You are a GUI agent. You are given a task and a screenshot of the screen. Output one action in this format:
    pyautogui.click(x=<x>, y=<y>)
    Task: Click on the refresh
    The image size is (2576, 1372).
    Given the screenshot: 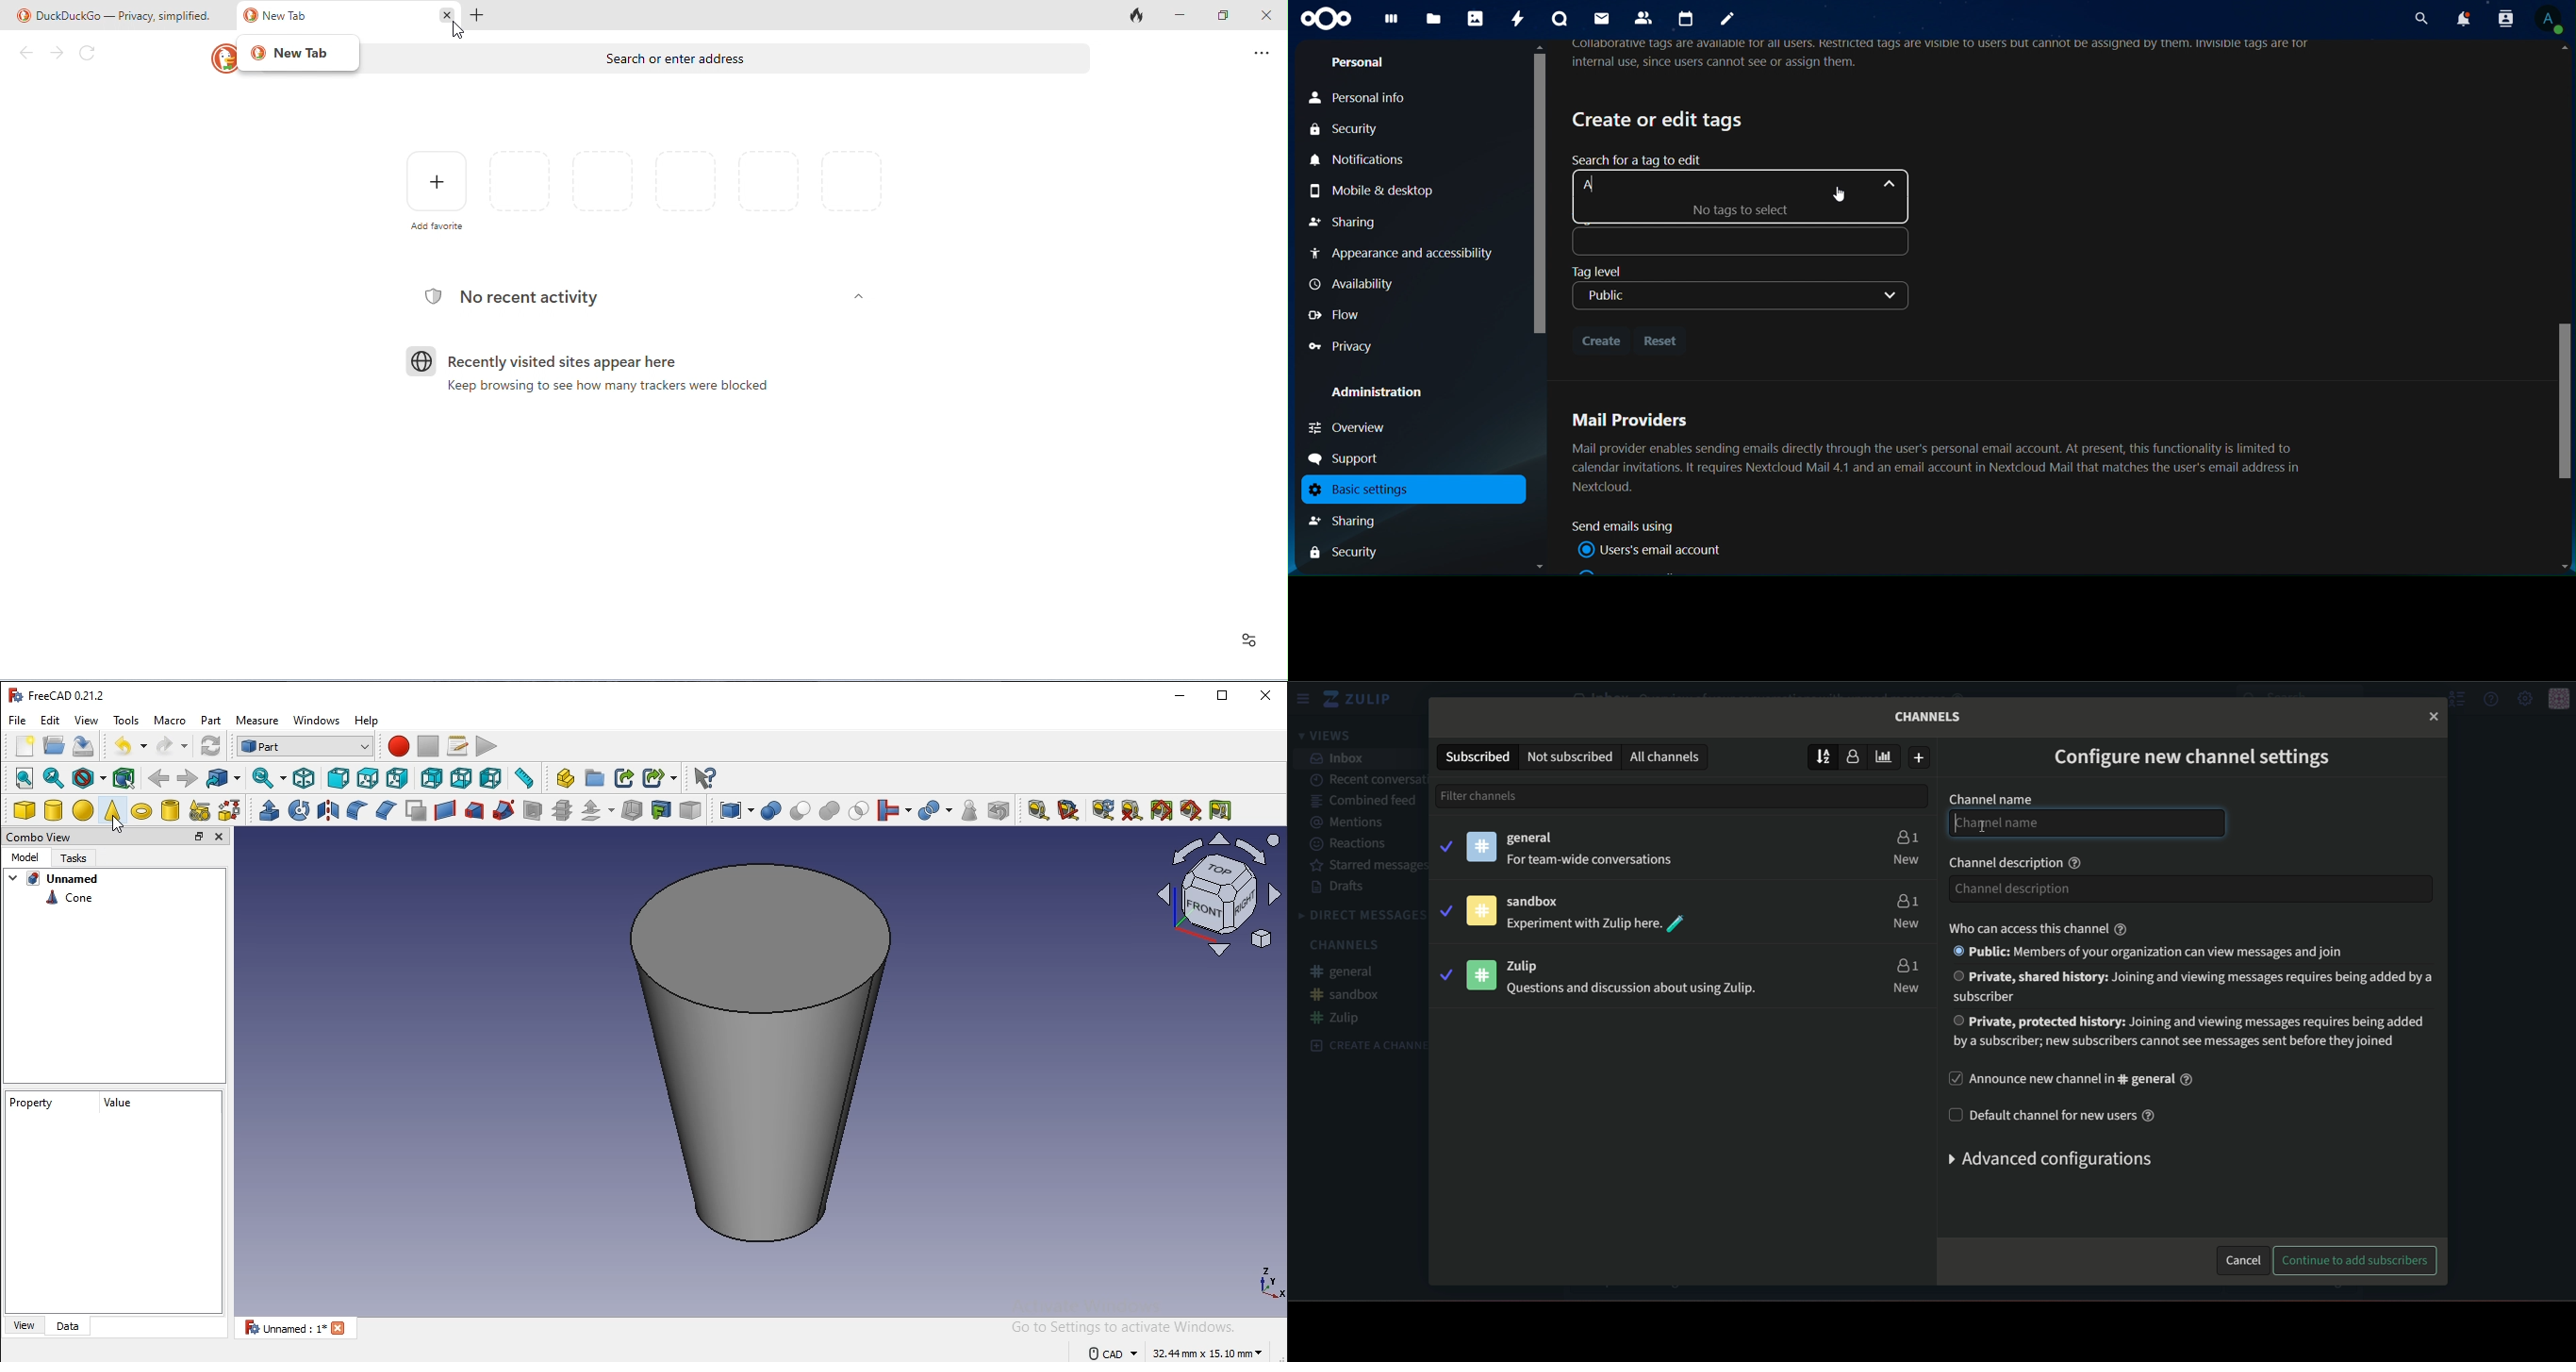 What is the action you would take?
    pyautogui.click(x=212, y=745)
    